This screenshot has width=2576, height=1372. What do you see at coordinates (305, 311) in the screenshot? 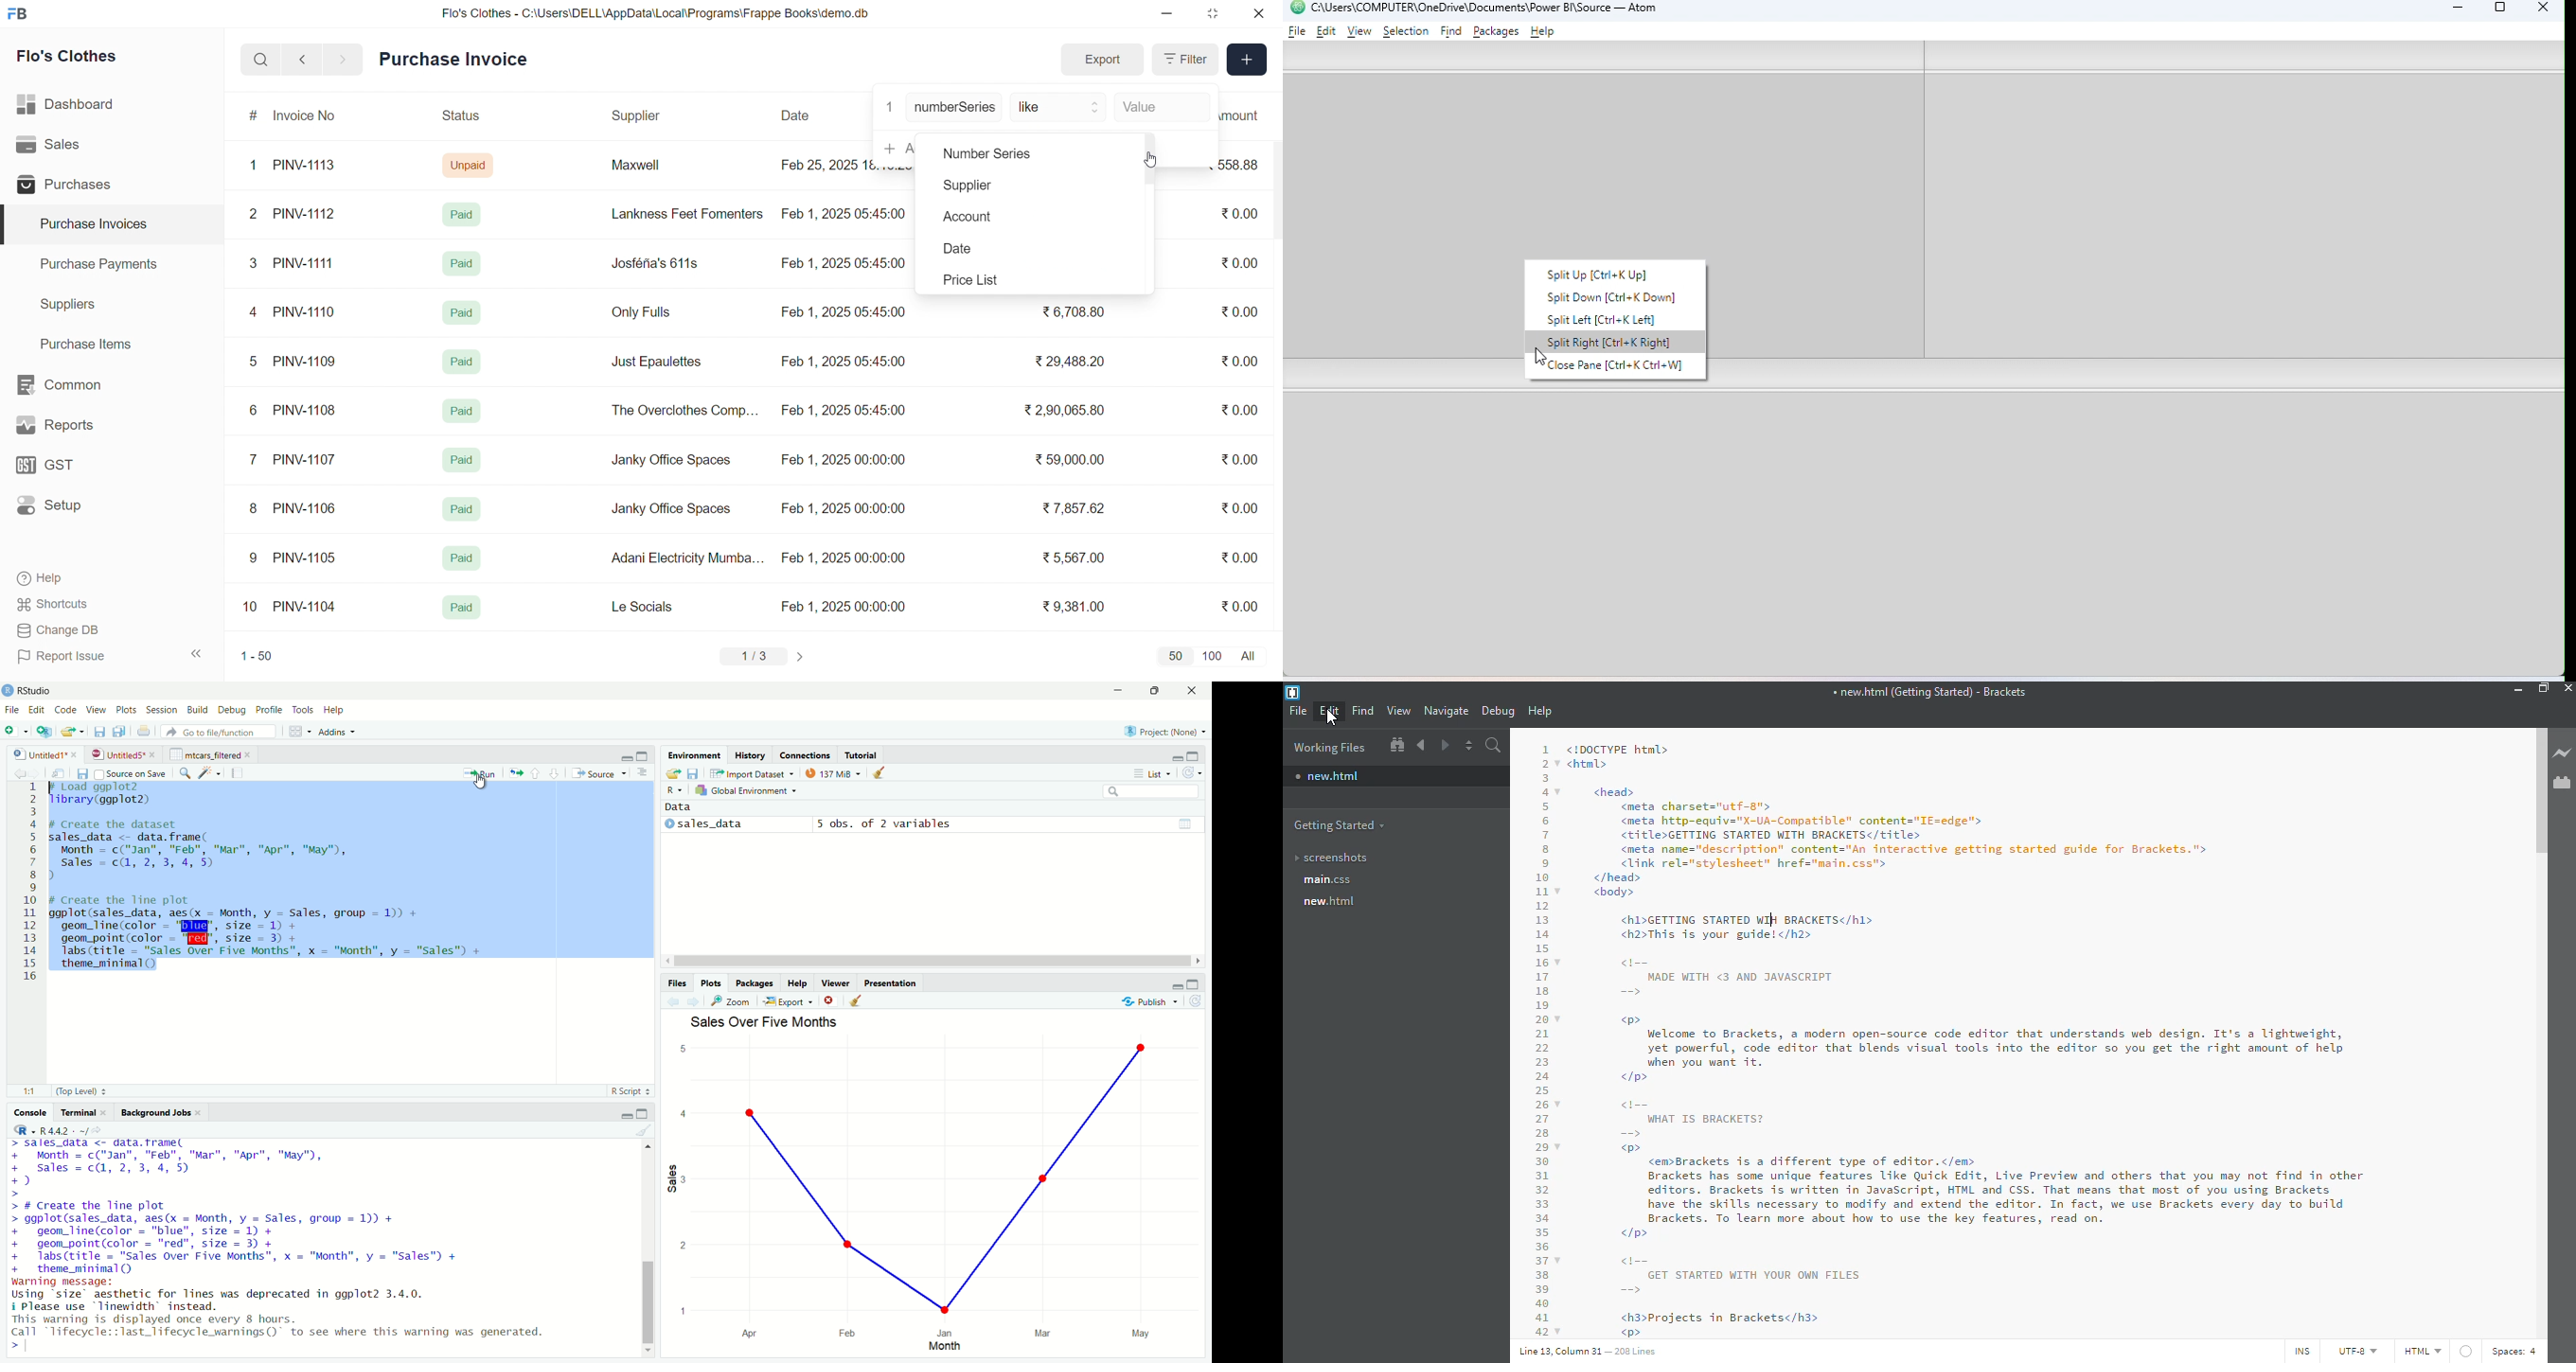
I see `PINV-1110` at bounding box center [305, 311].